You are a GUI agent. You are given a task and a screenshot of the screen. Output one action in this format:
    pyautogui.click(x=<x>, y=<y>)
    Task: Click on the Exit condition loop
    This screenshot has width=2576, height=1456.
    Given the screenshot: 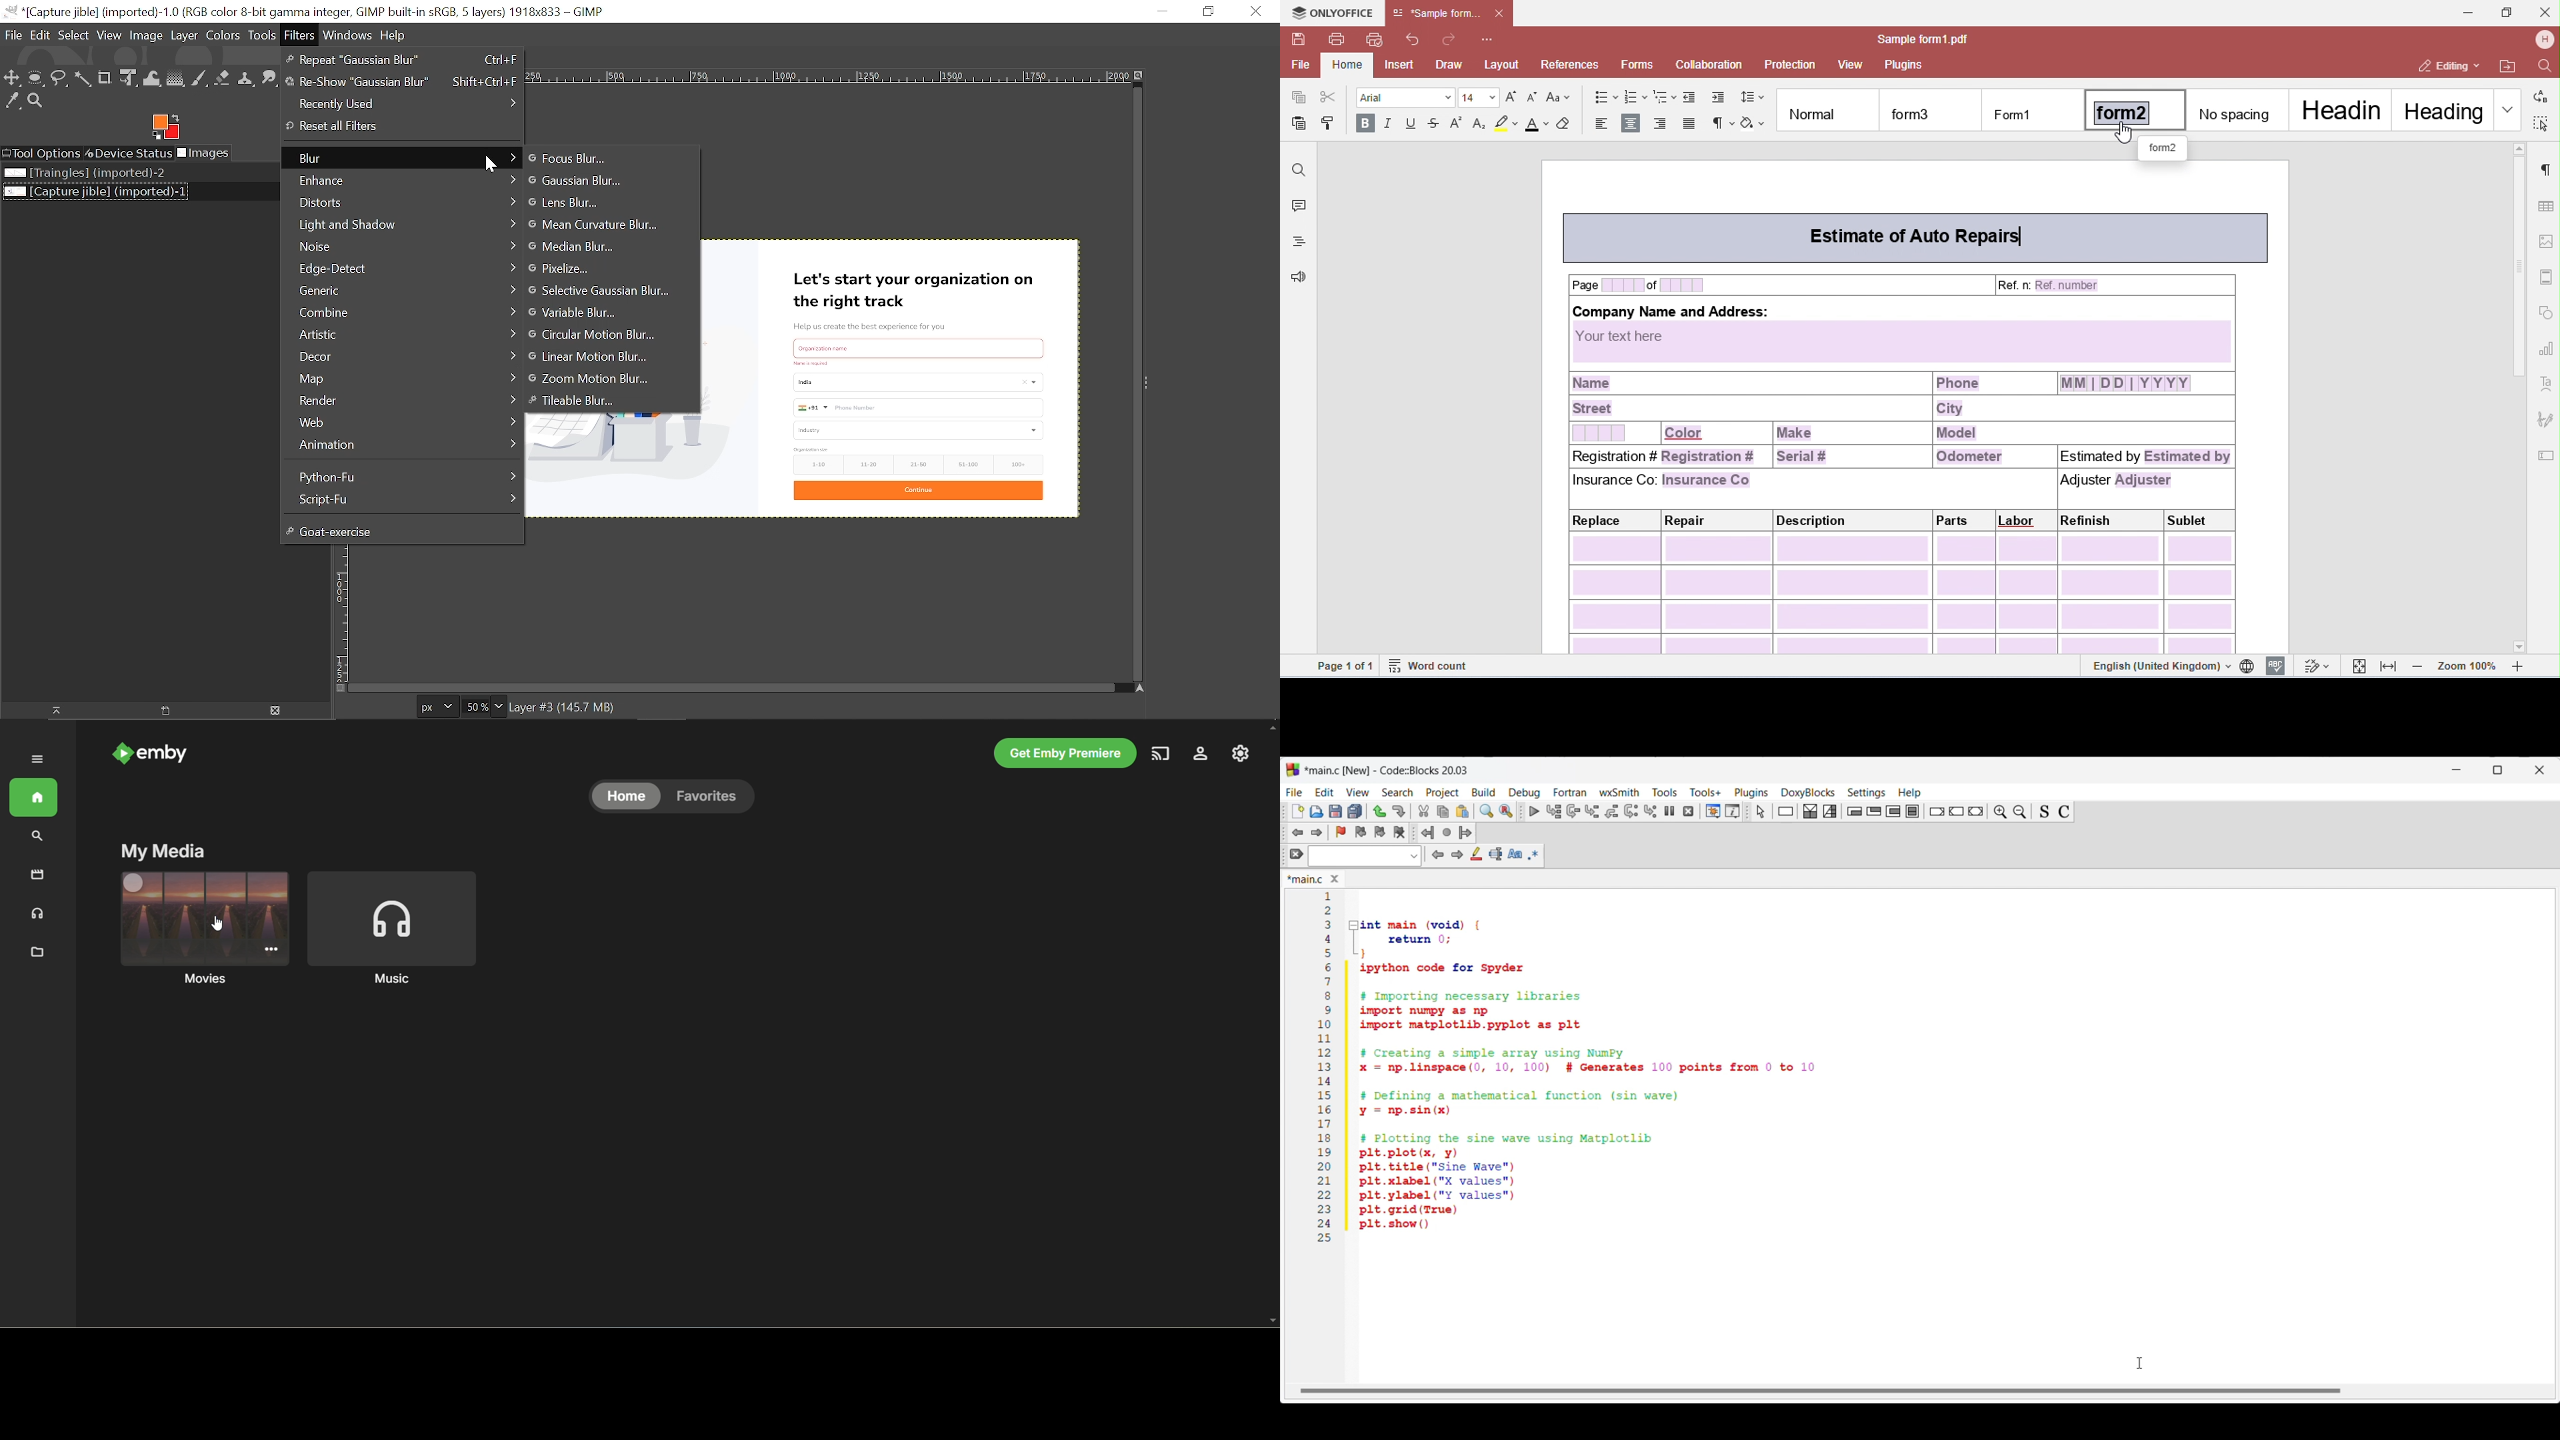 What is the action you would take?
    pyautogui.click(x=1874, y=811)
    